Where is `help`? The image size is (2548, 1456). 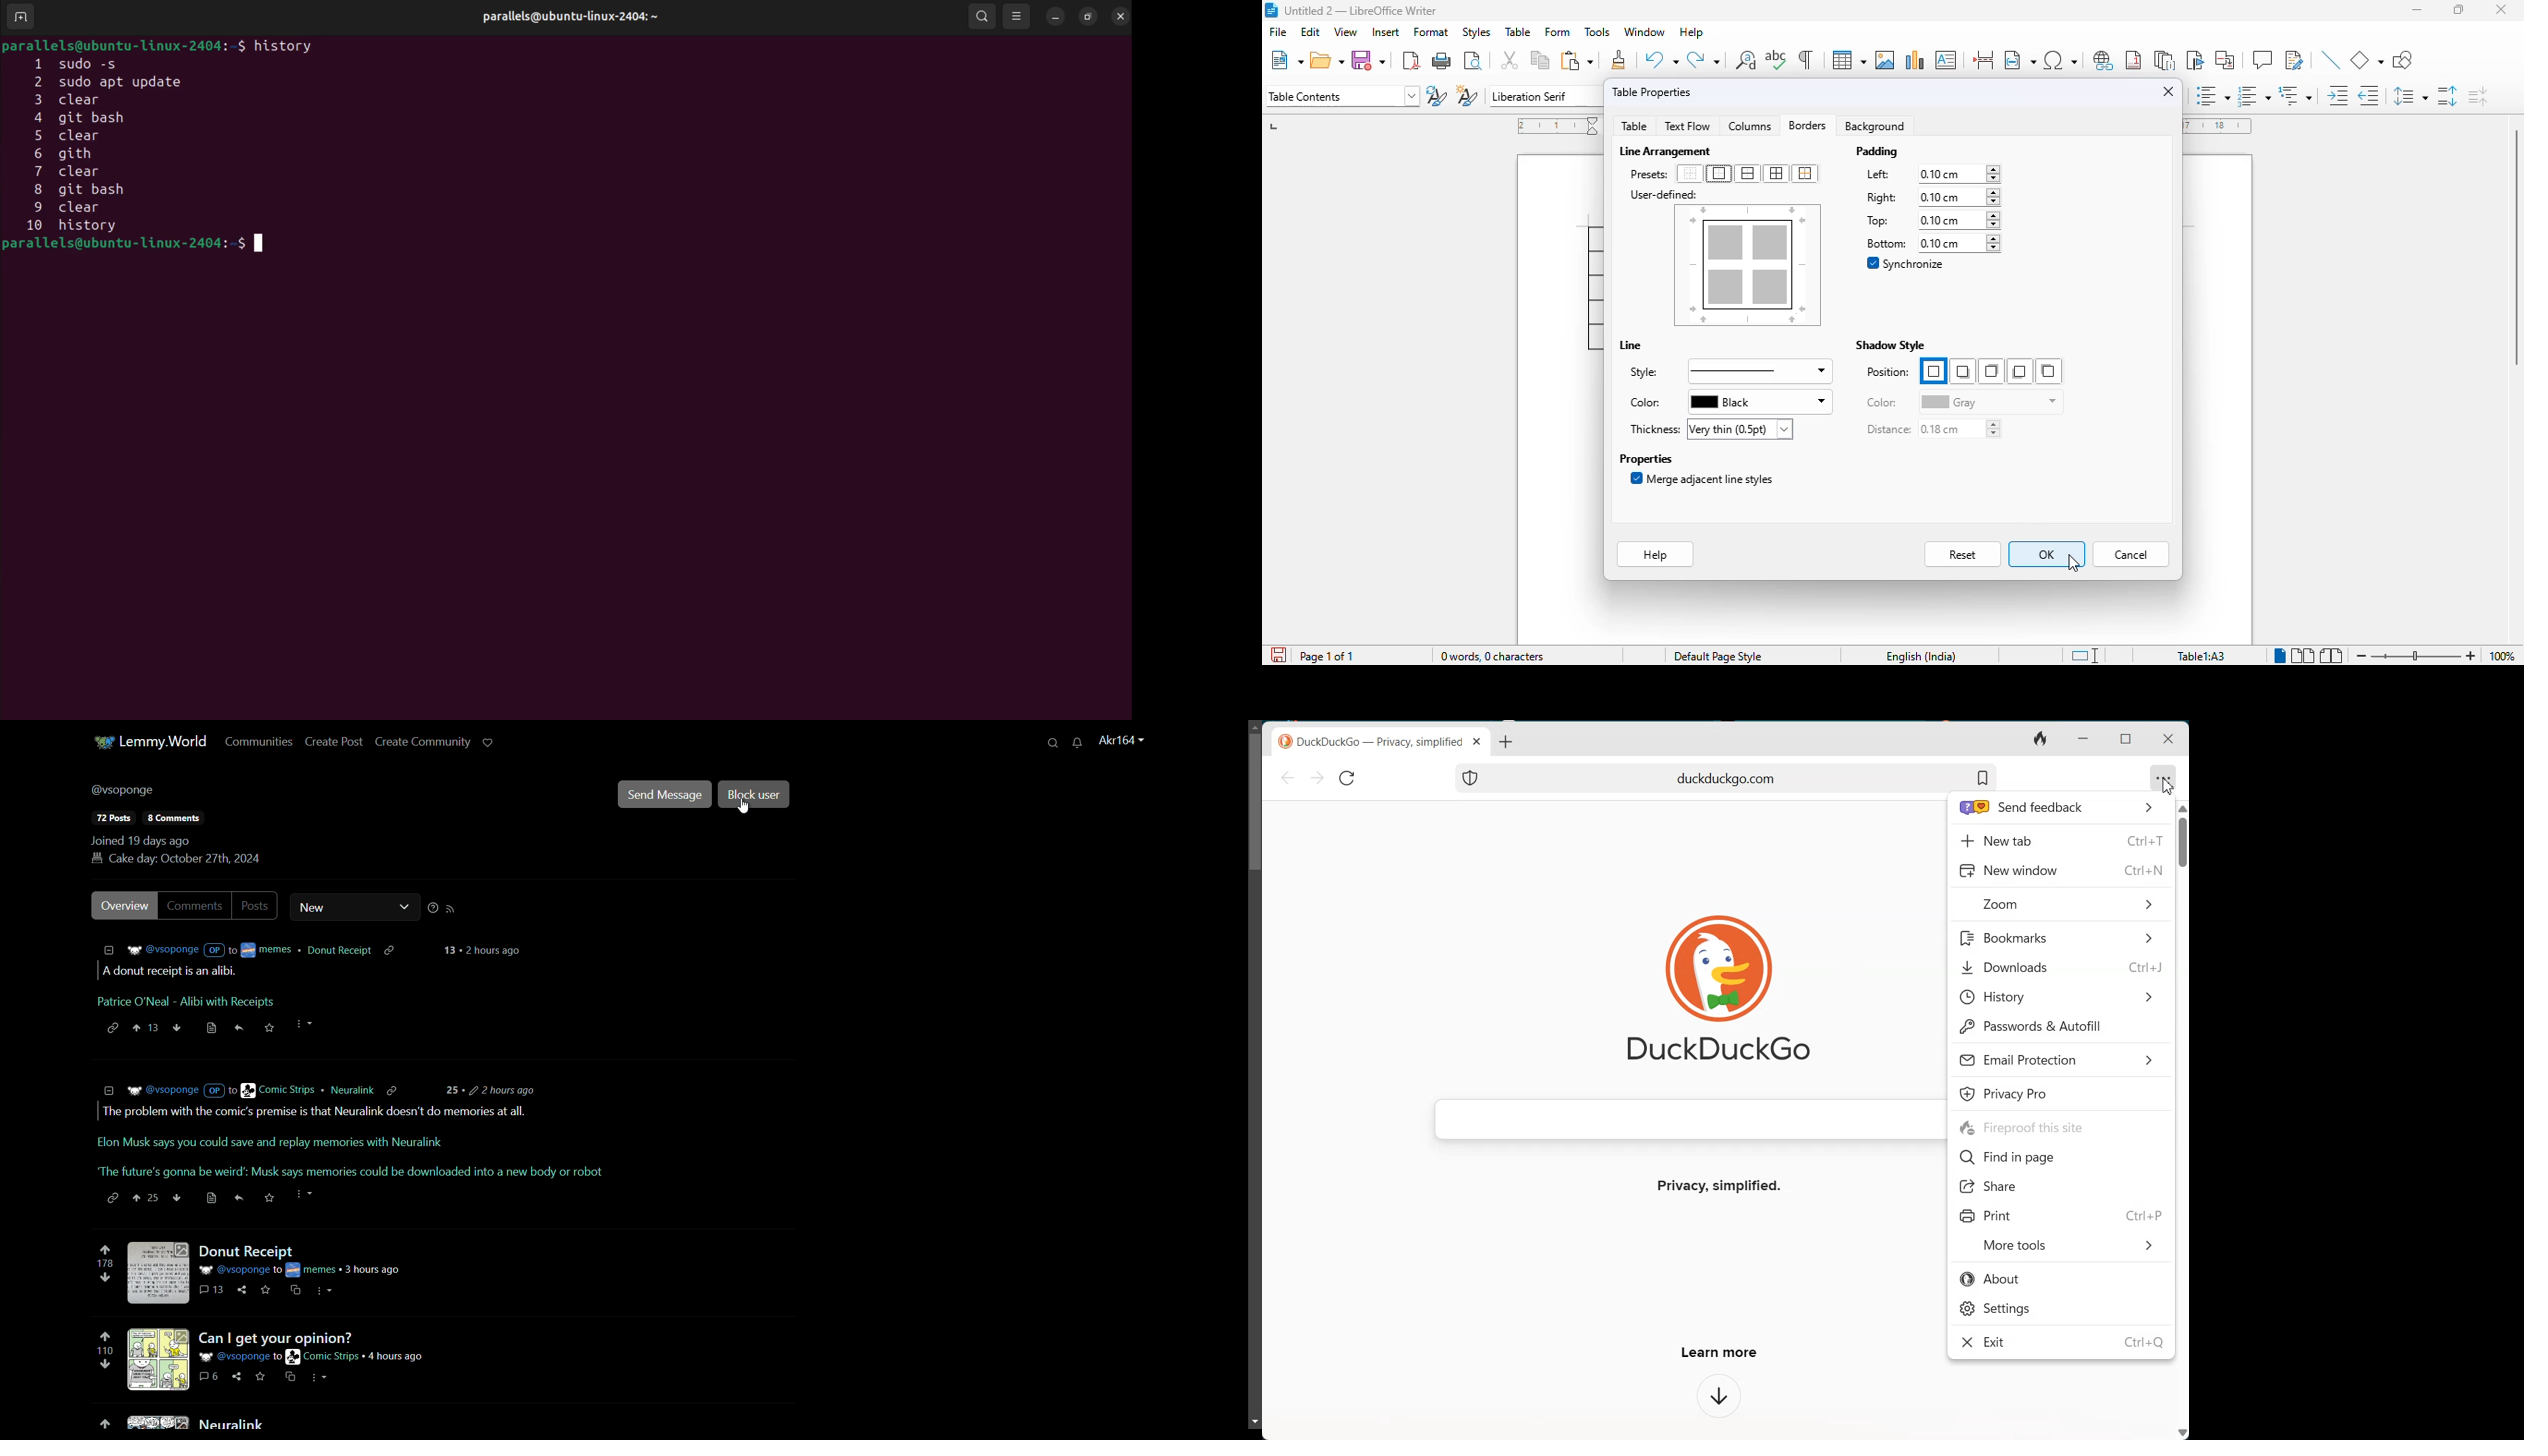
help is located at coordinates (1656, 554).